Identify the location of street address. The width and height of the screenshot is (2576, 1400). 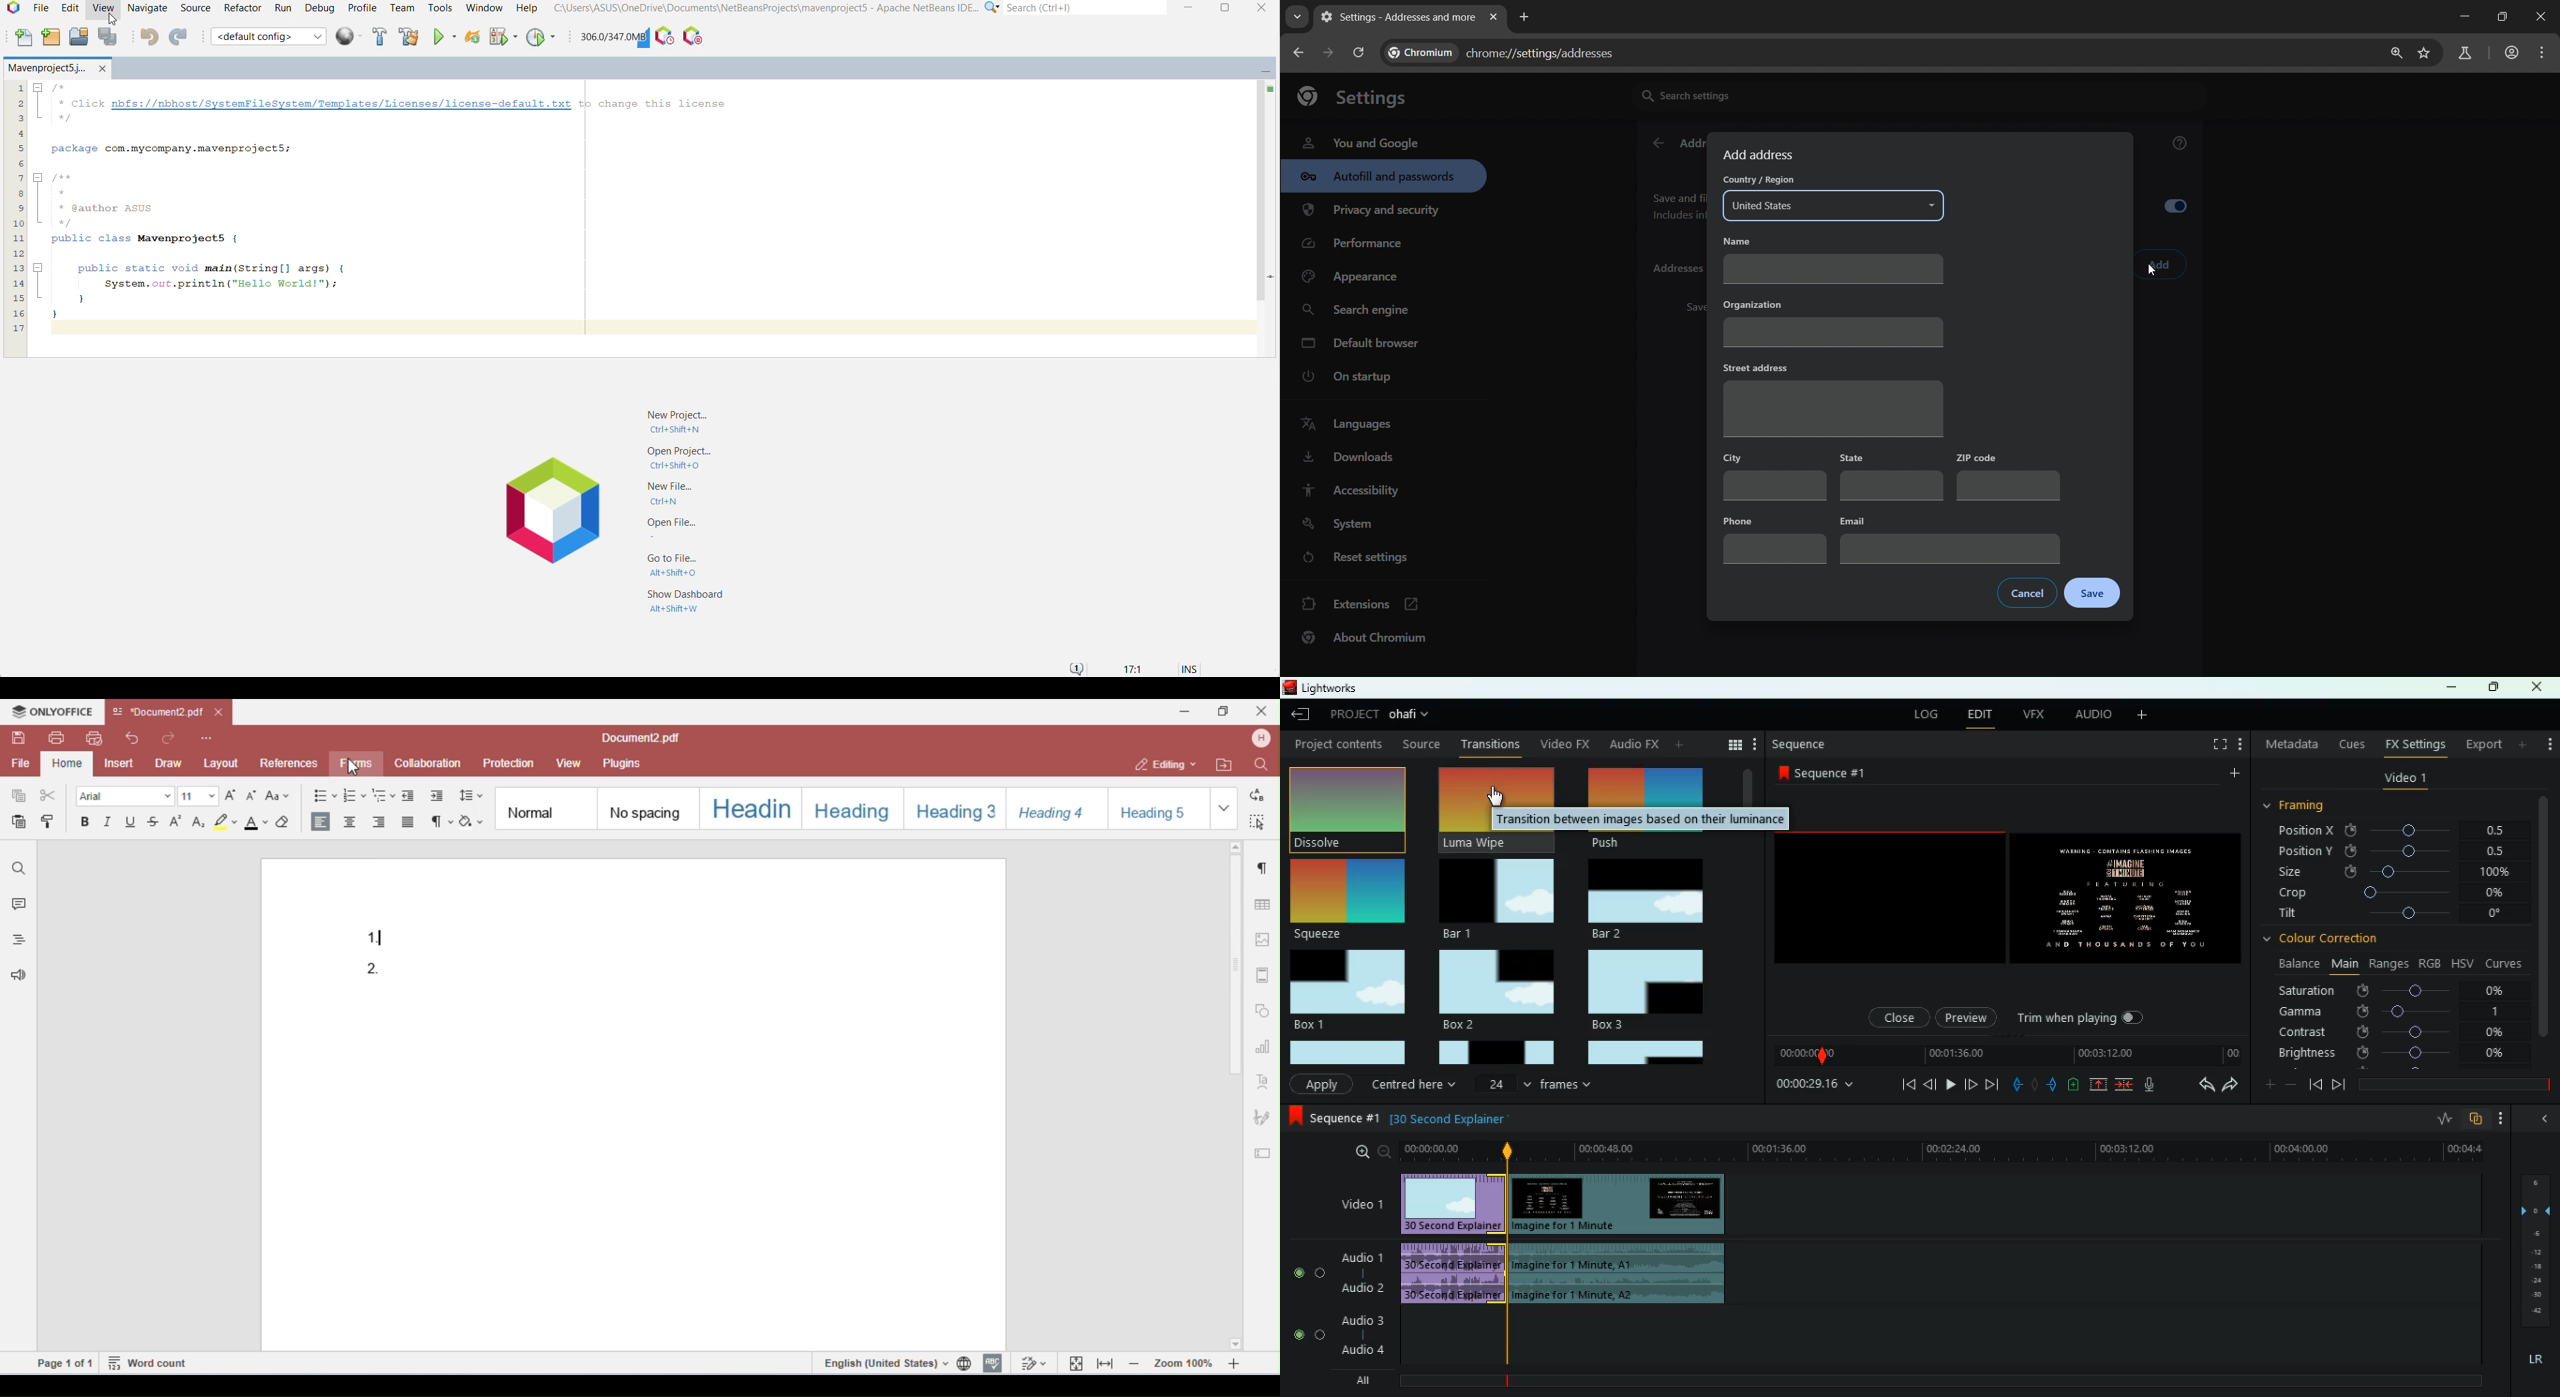
(1832, 398).